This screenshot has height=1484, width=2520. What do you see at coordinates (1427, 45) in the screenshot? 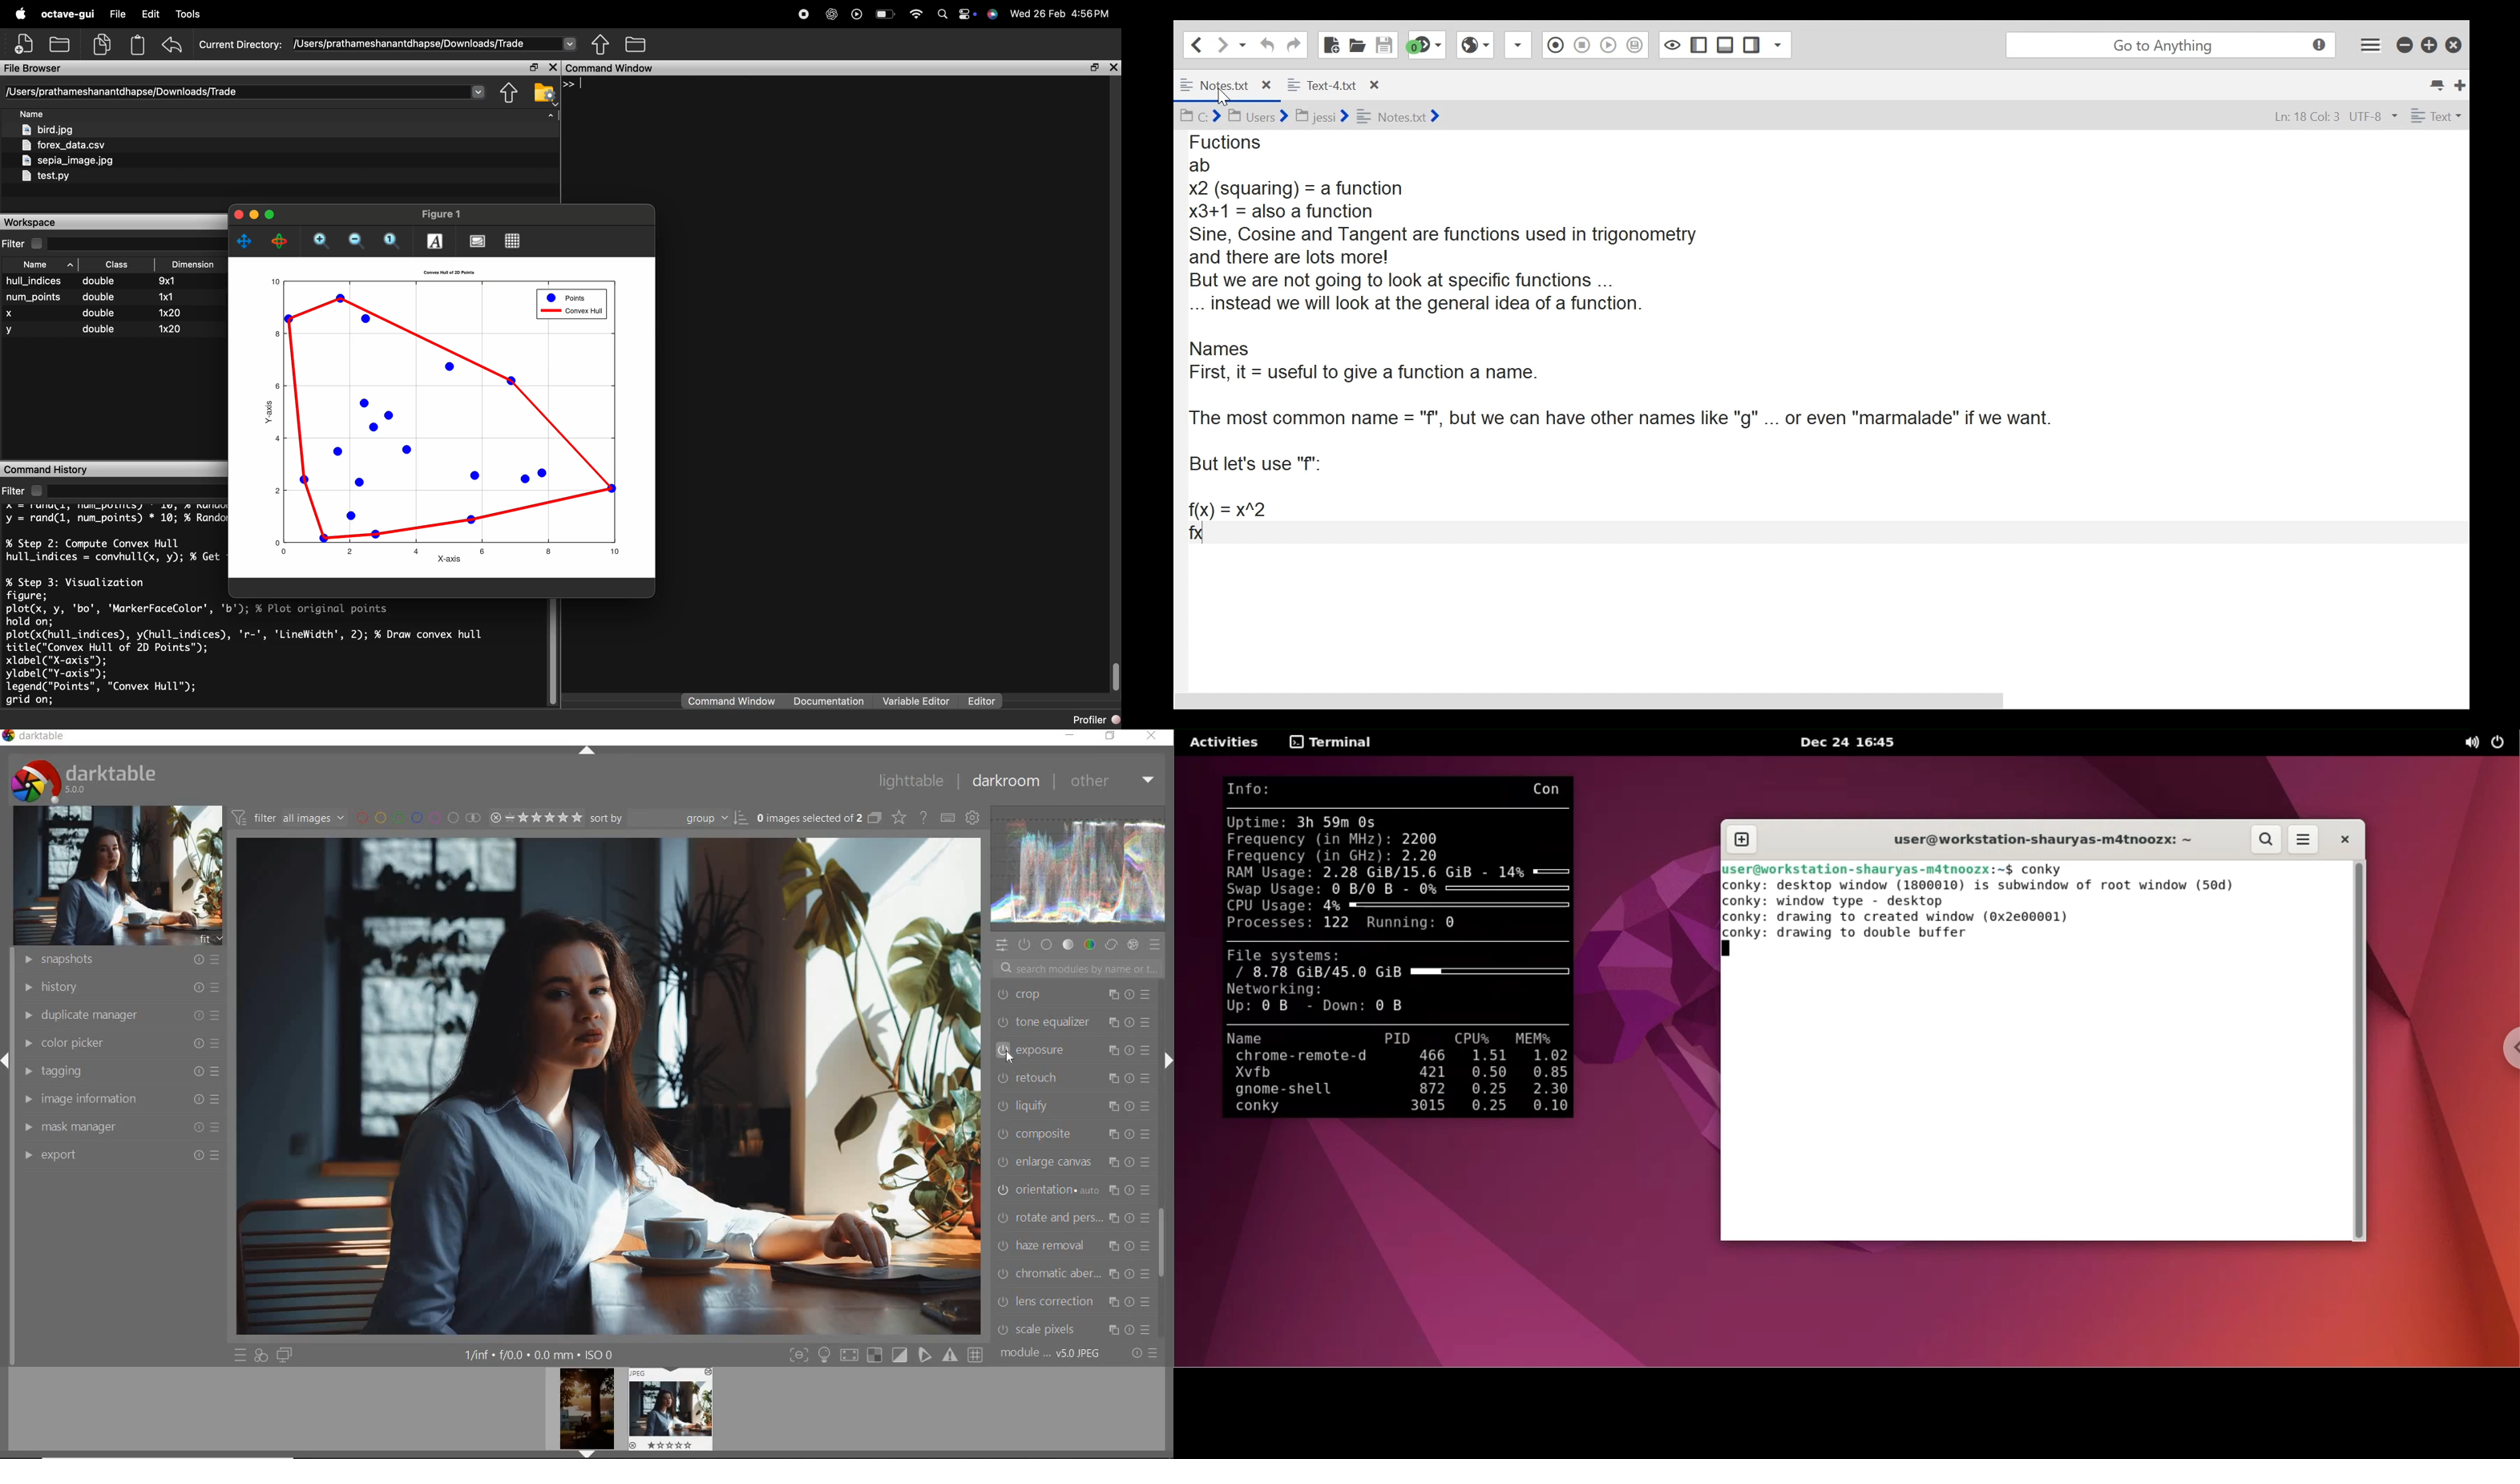
I see `Jump to the next Syntax checking result` at bounding box center [1427, 45].